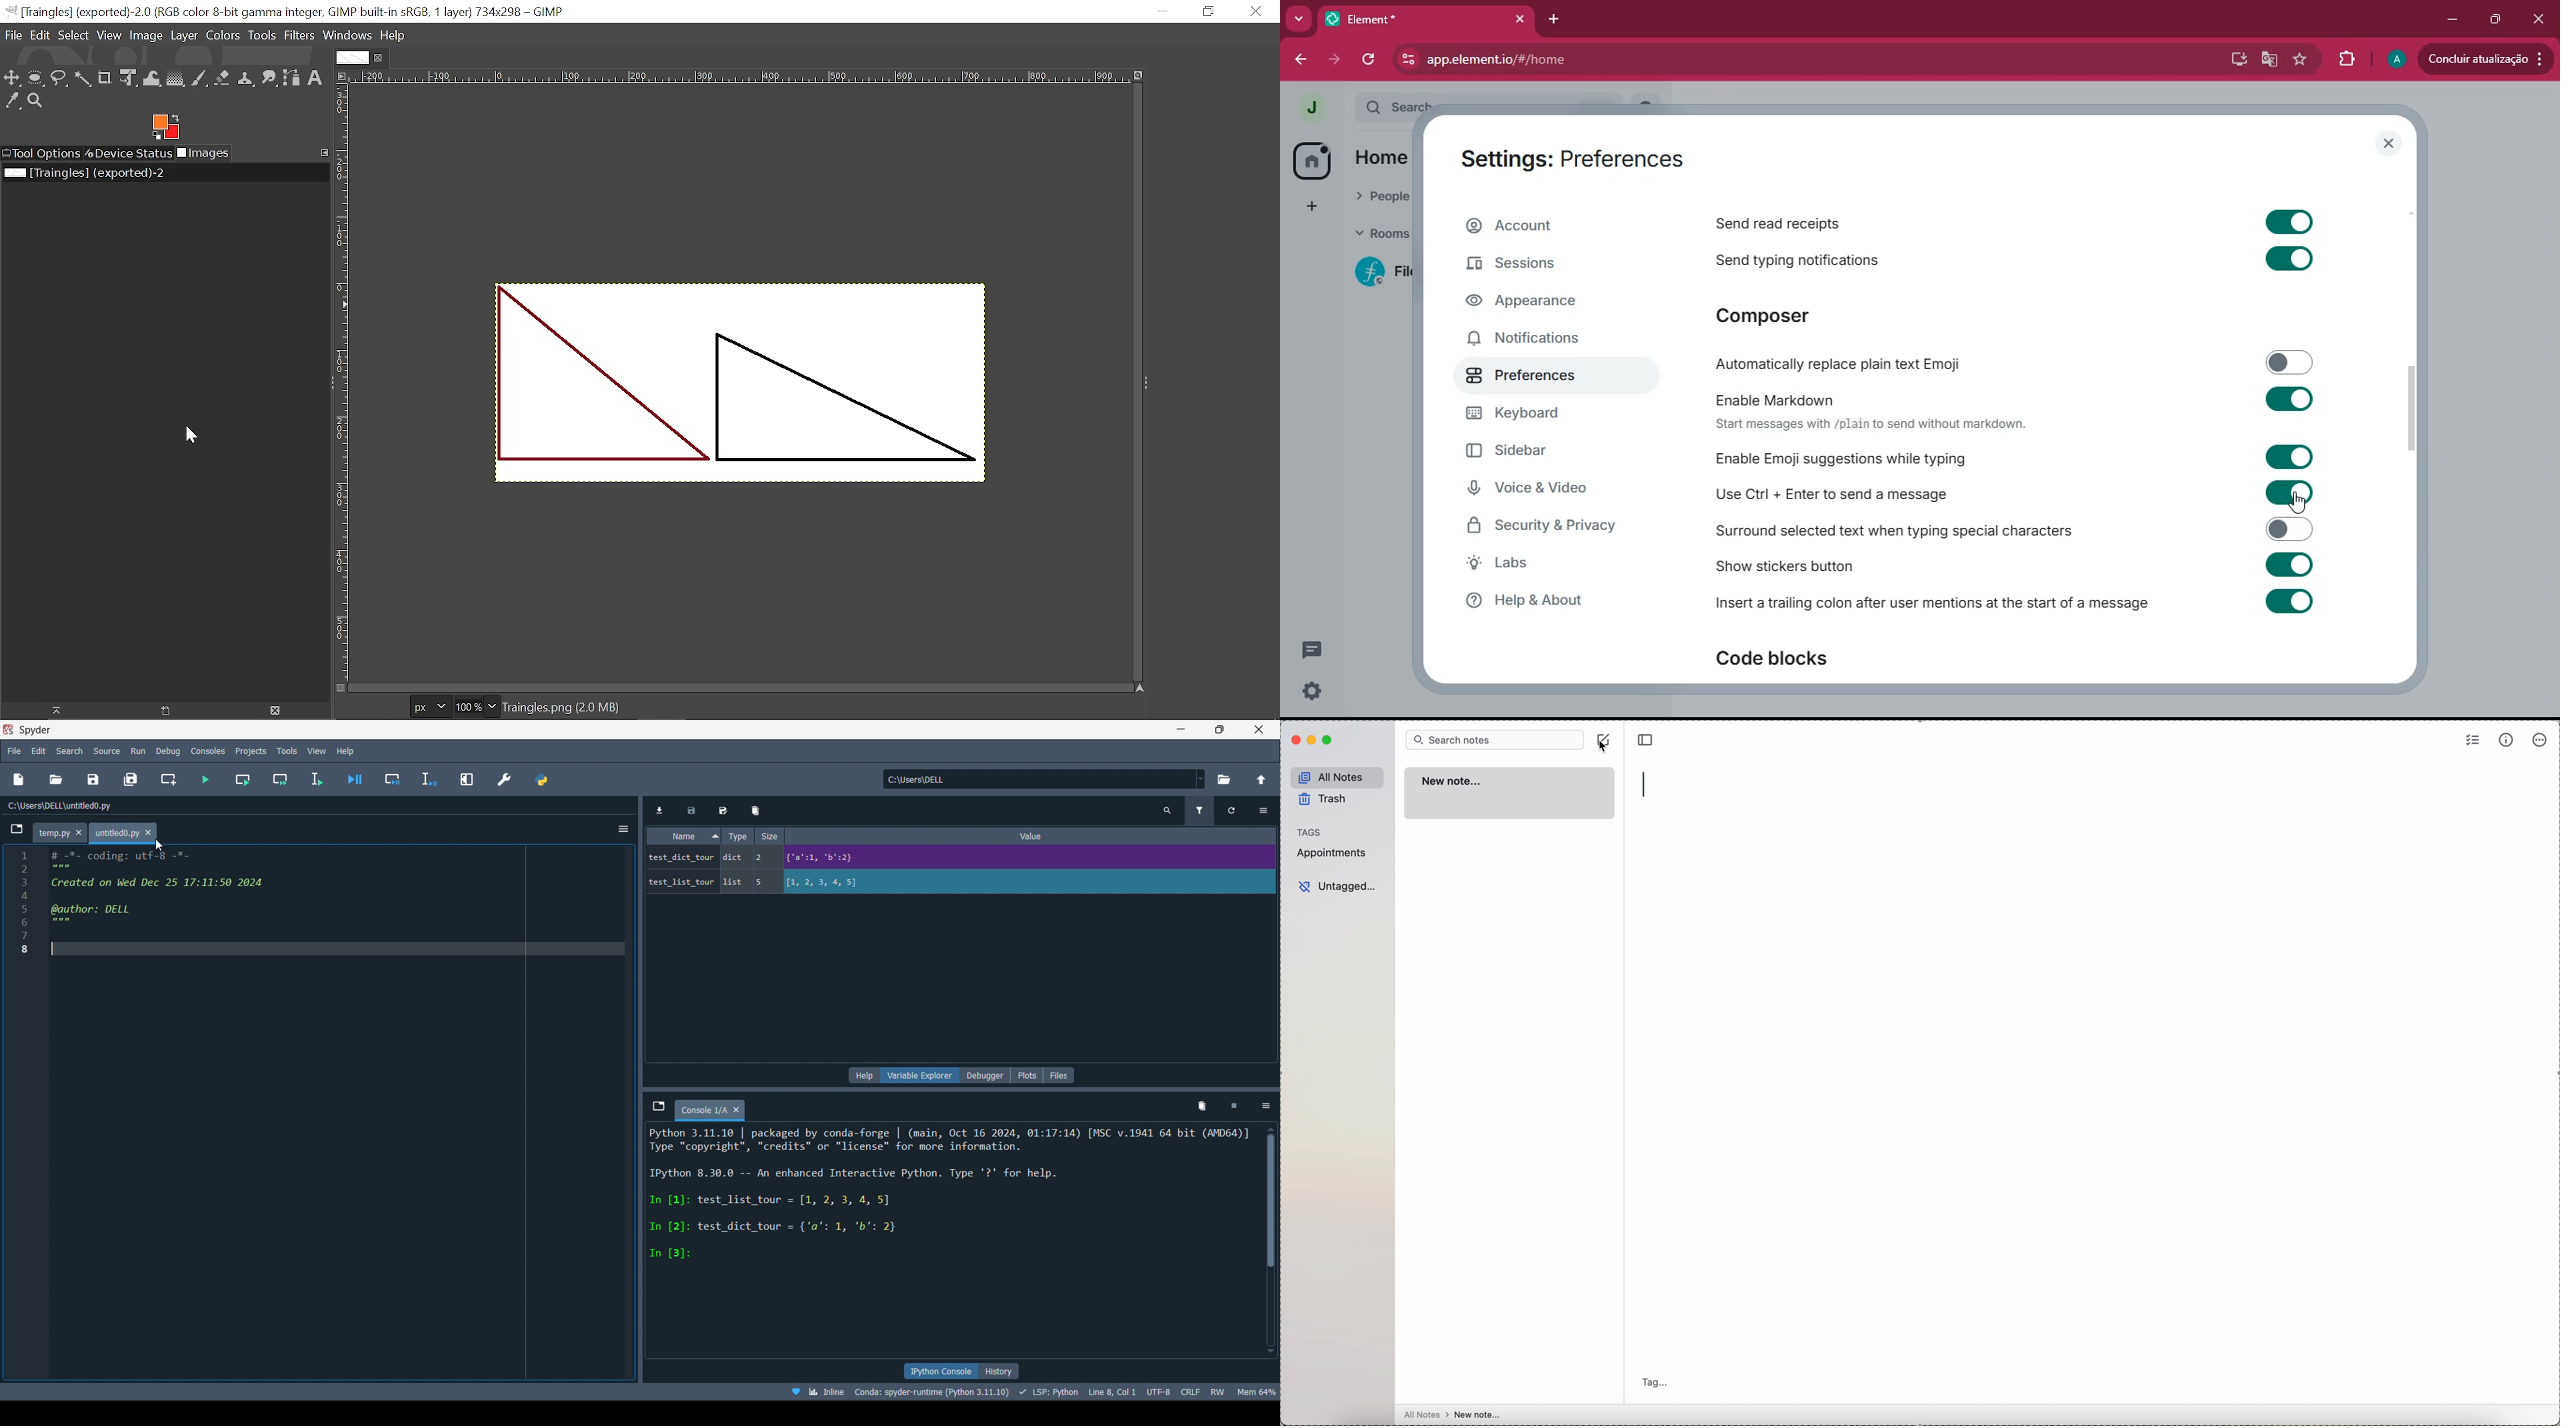  I want to click on Console 1/A x, so click(713, 1109).